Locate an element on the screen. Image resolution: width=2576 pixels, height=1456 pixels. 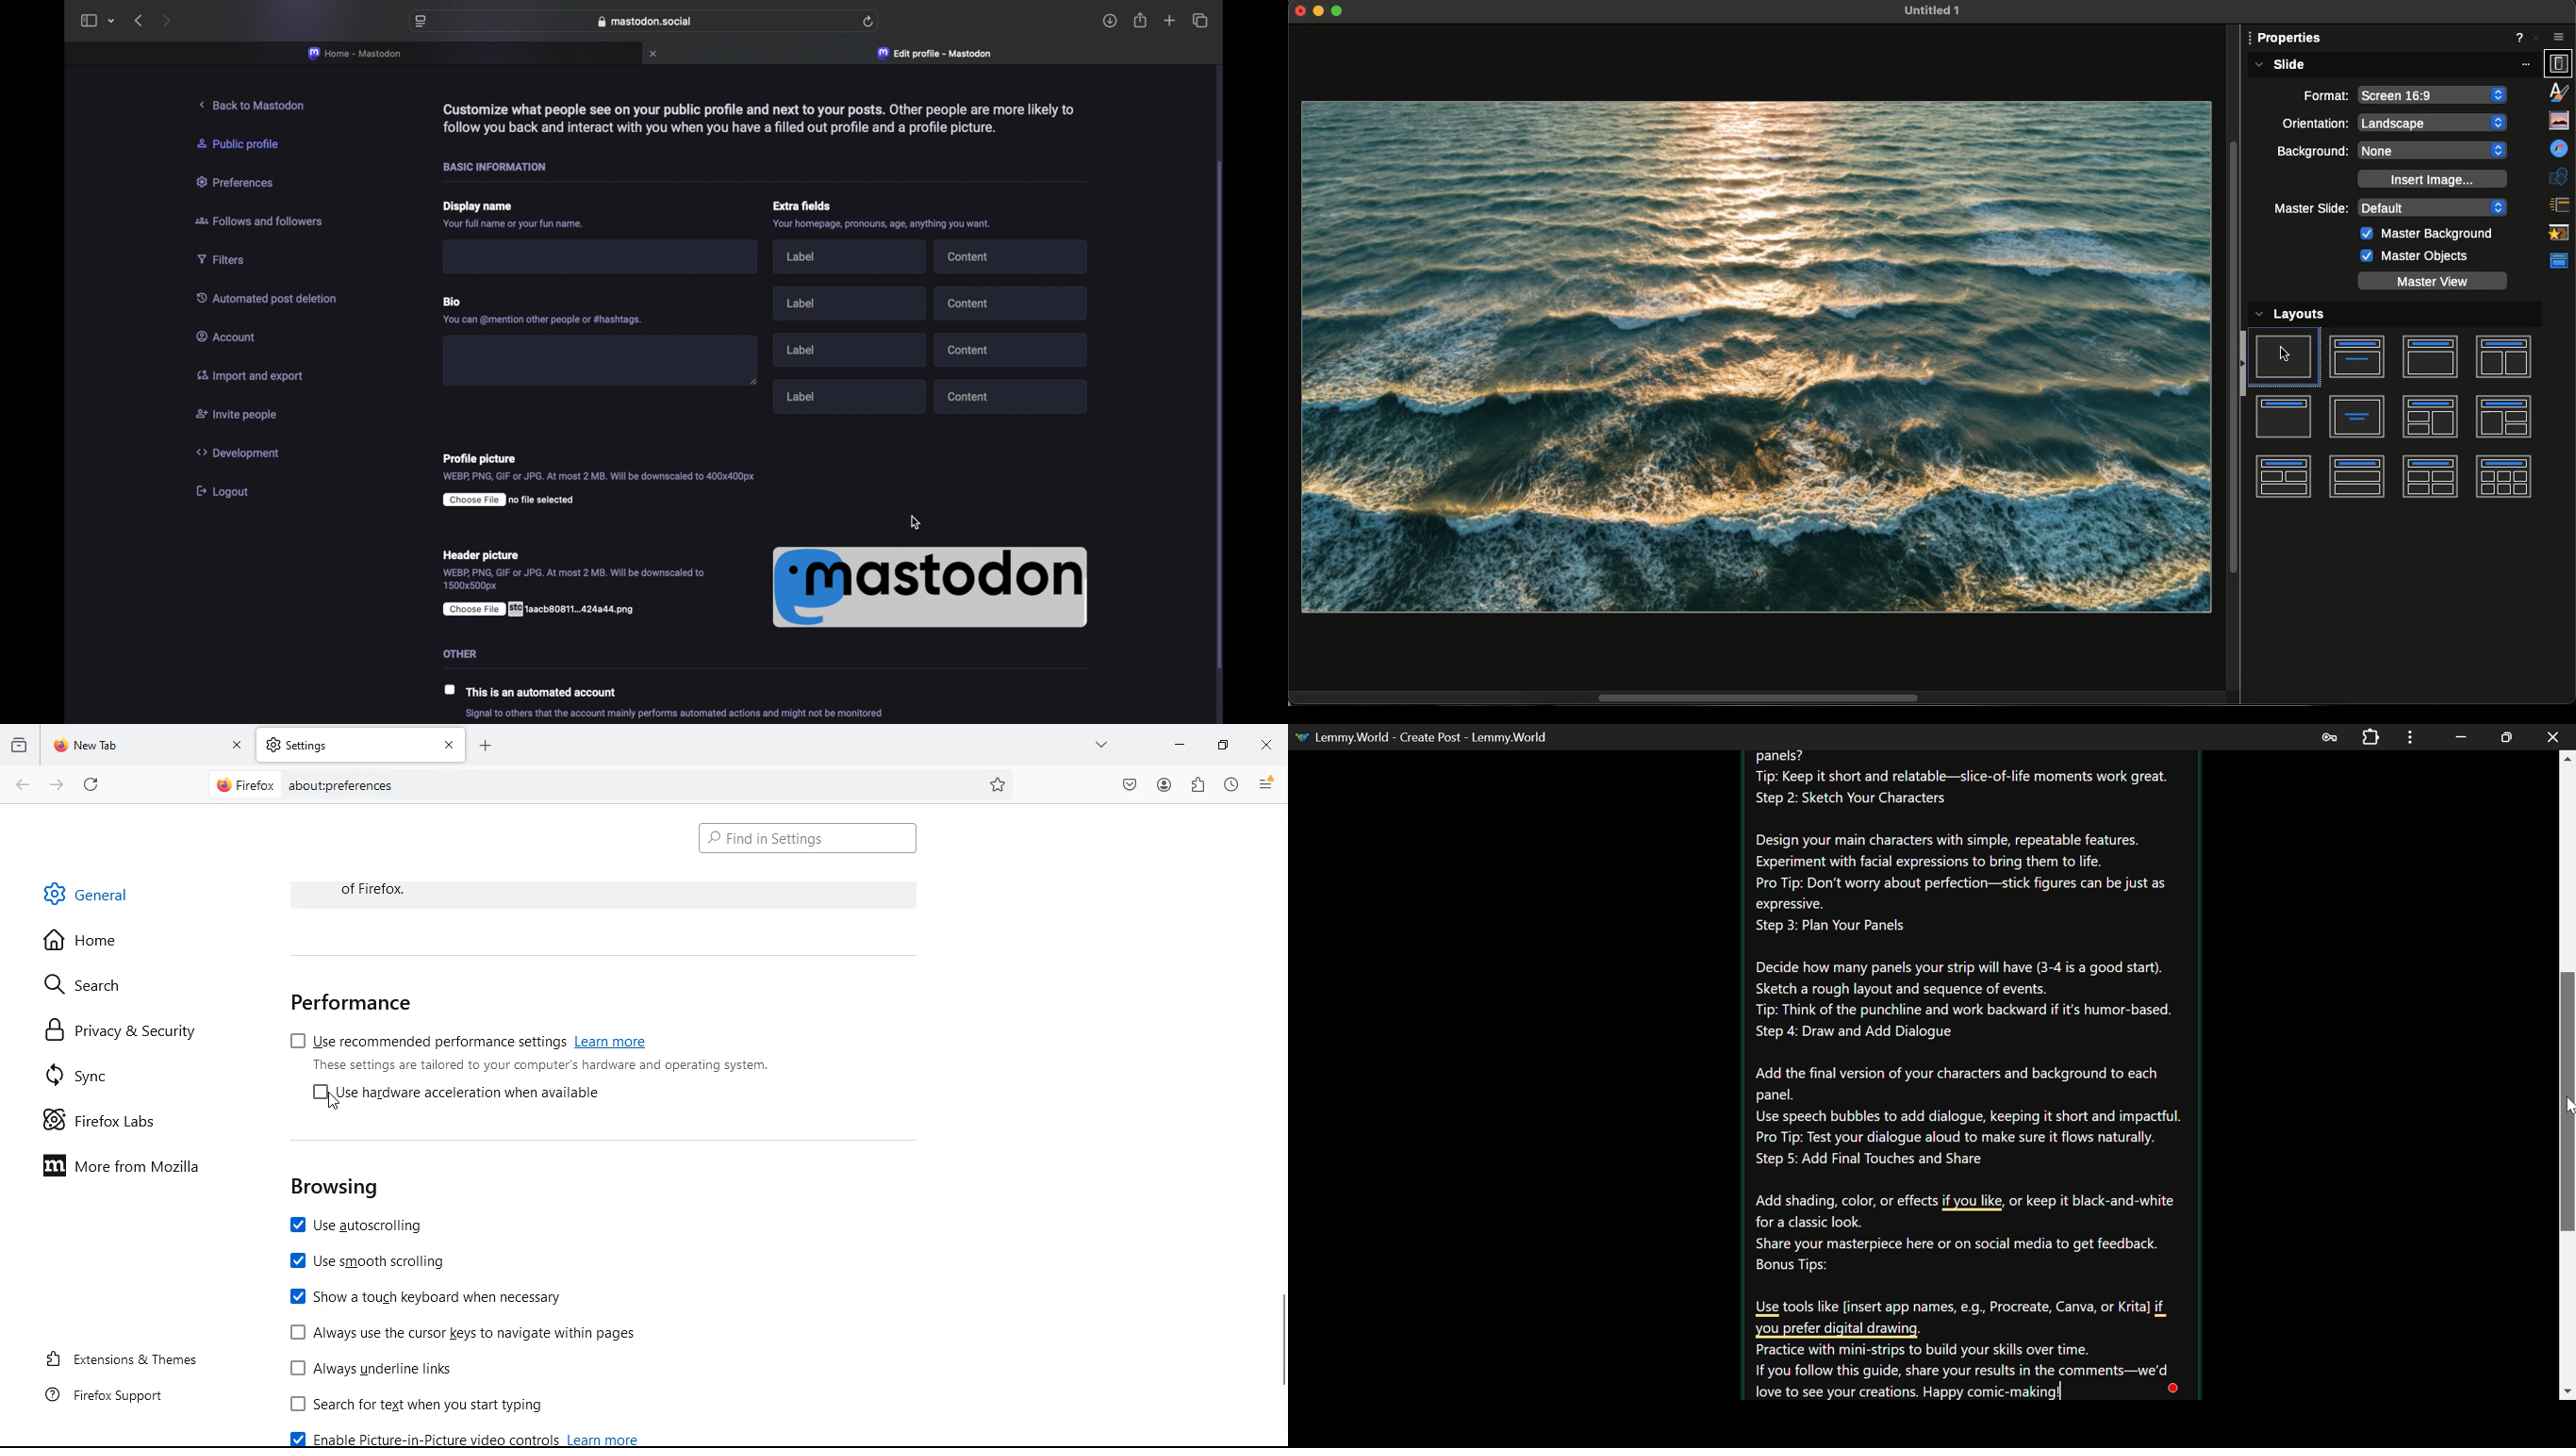
label is located at coordinates (853, 348).